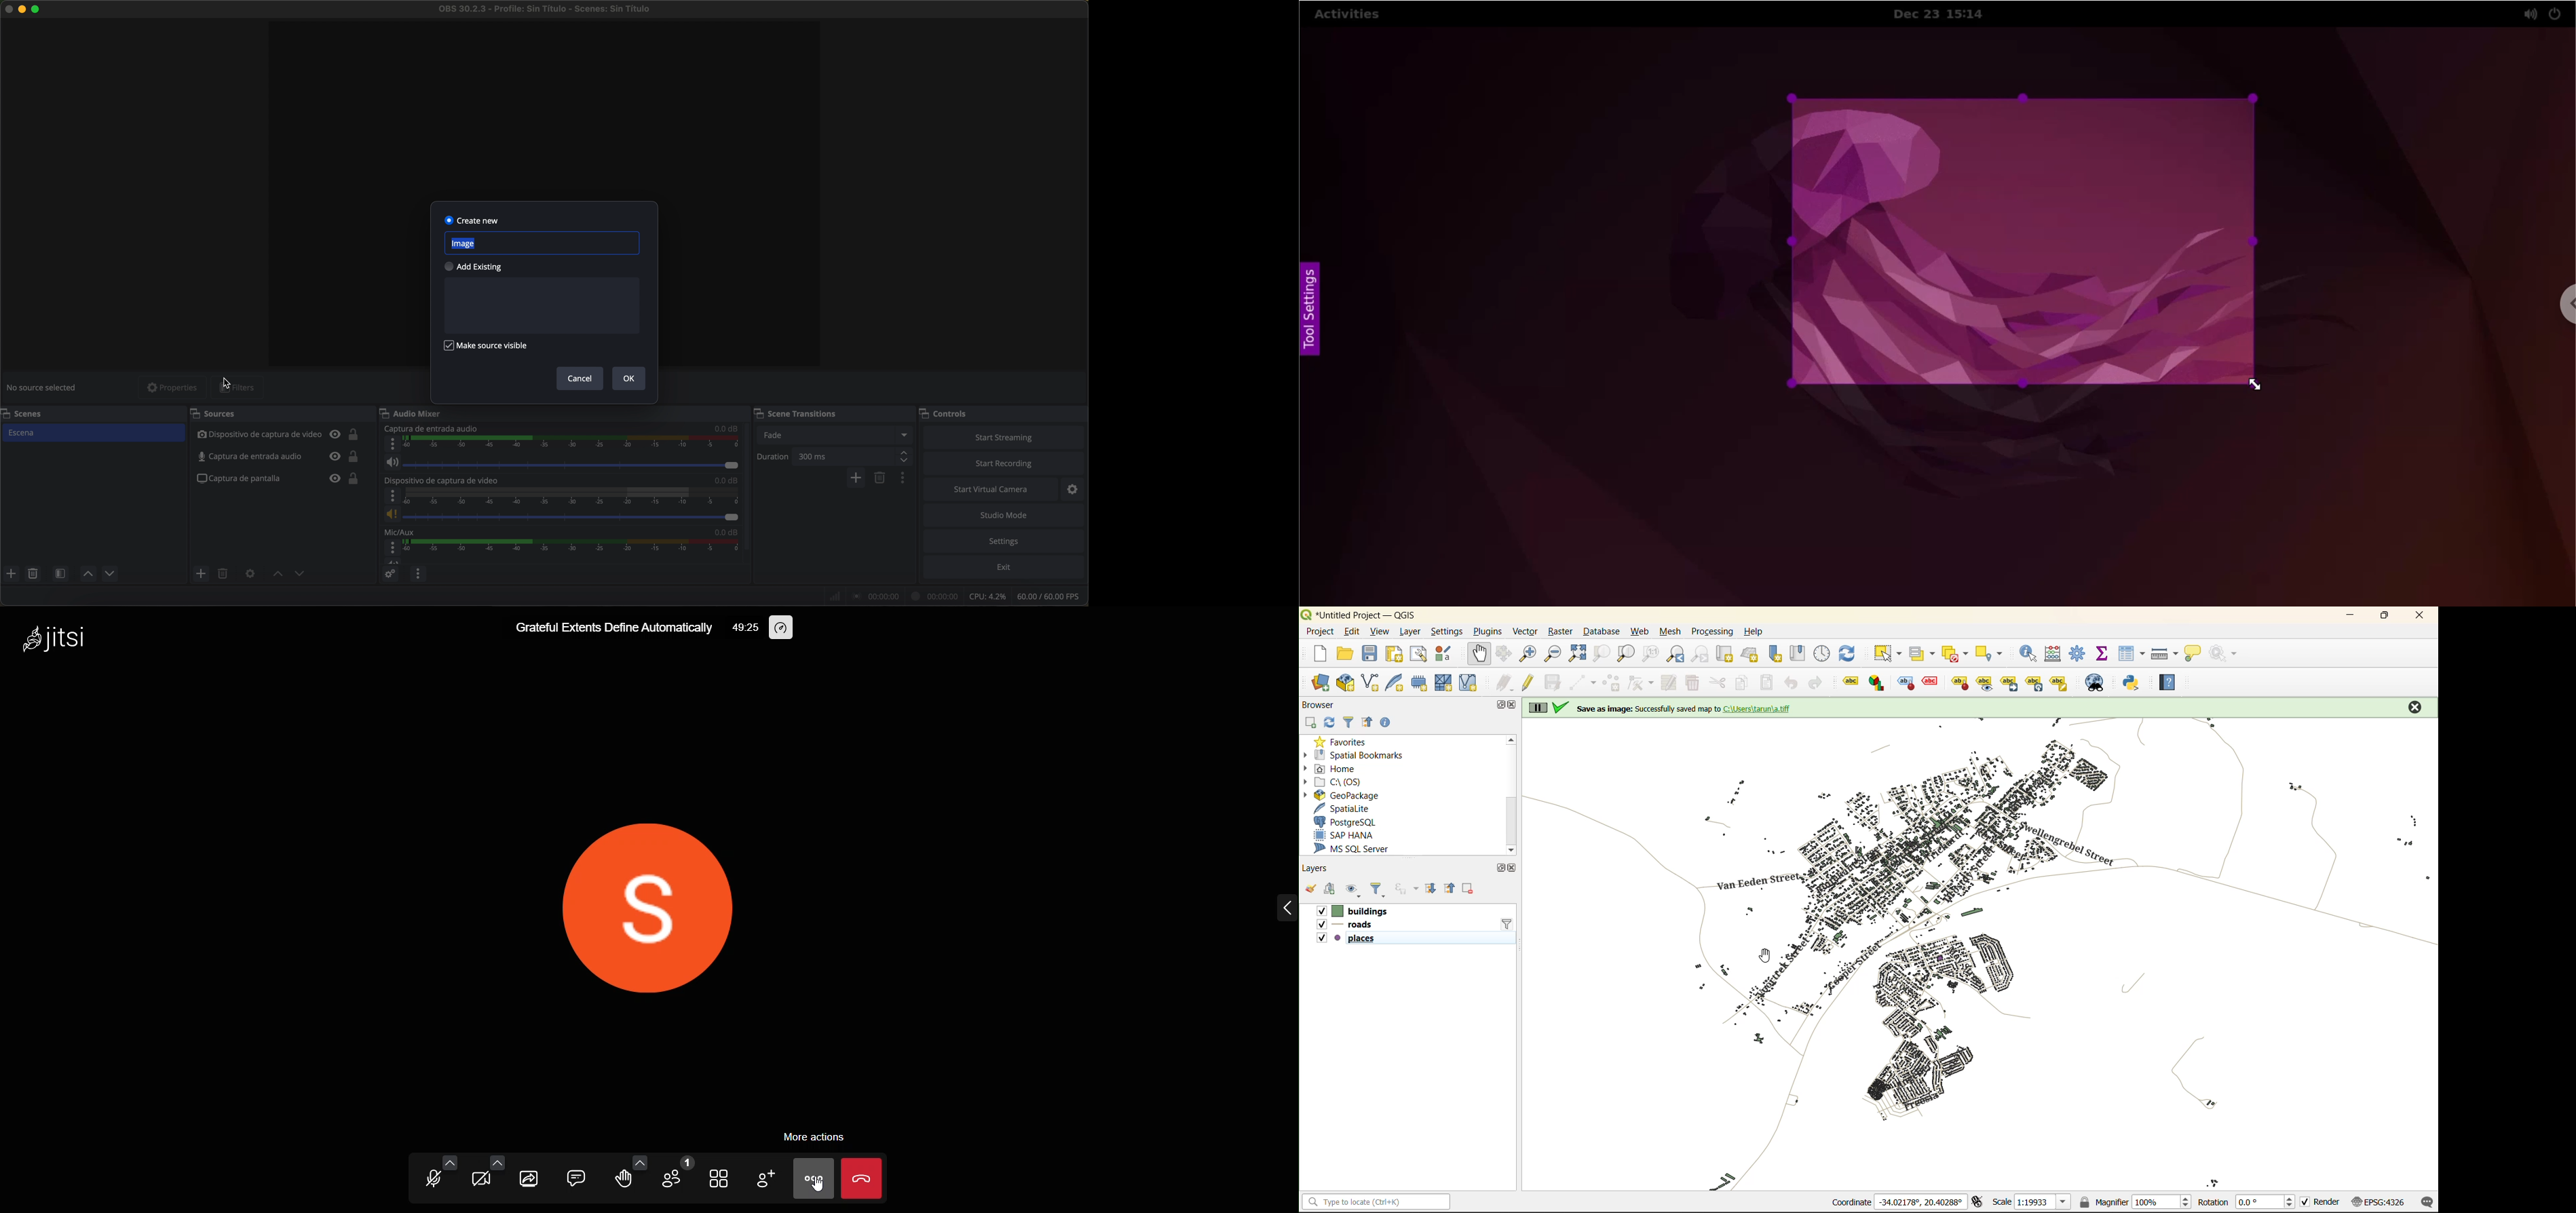  Describe the element at coordinates (853, 456) in the screenshot. I see `300 ms` at that location.